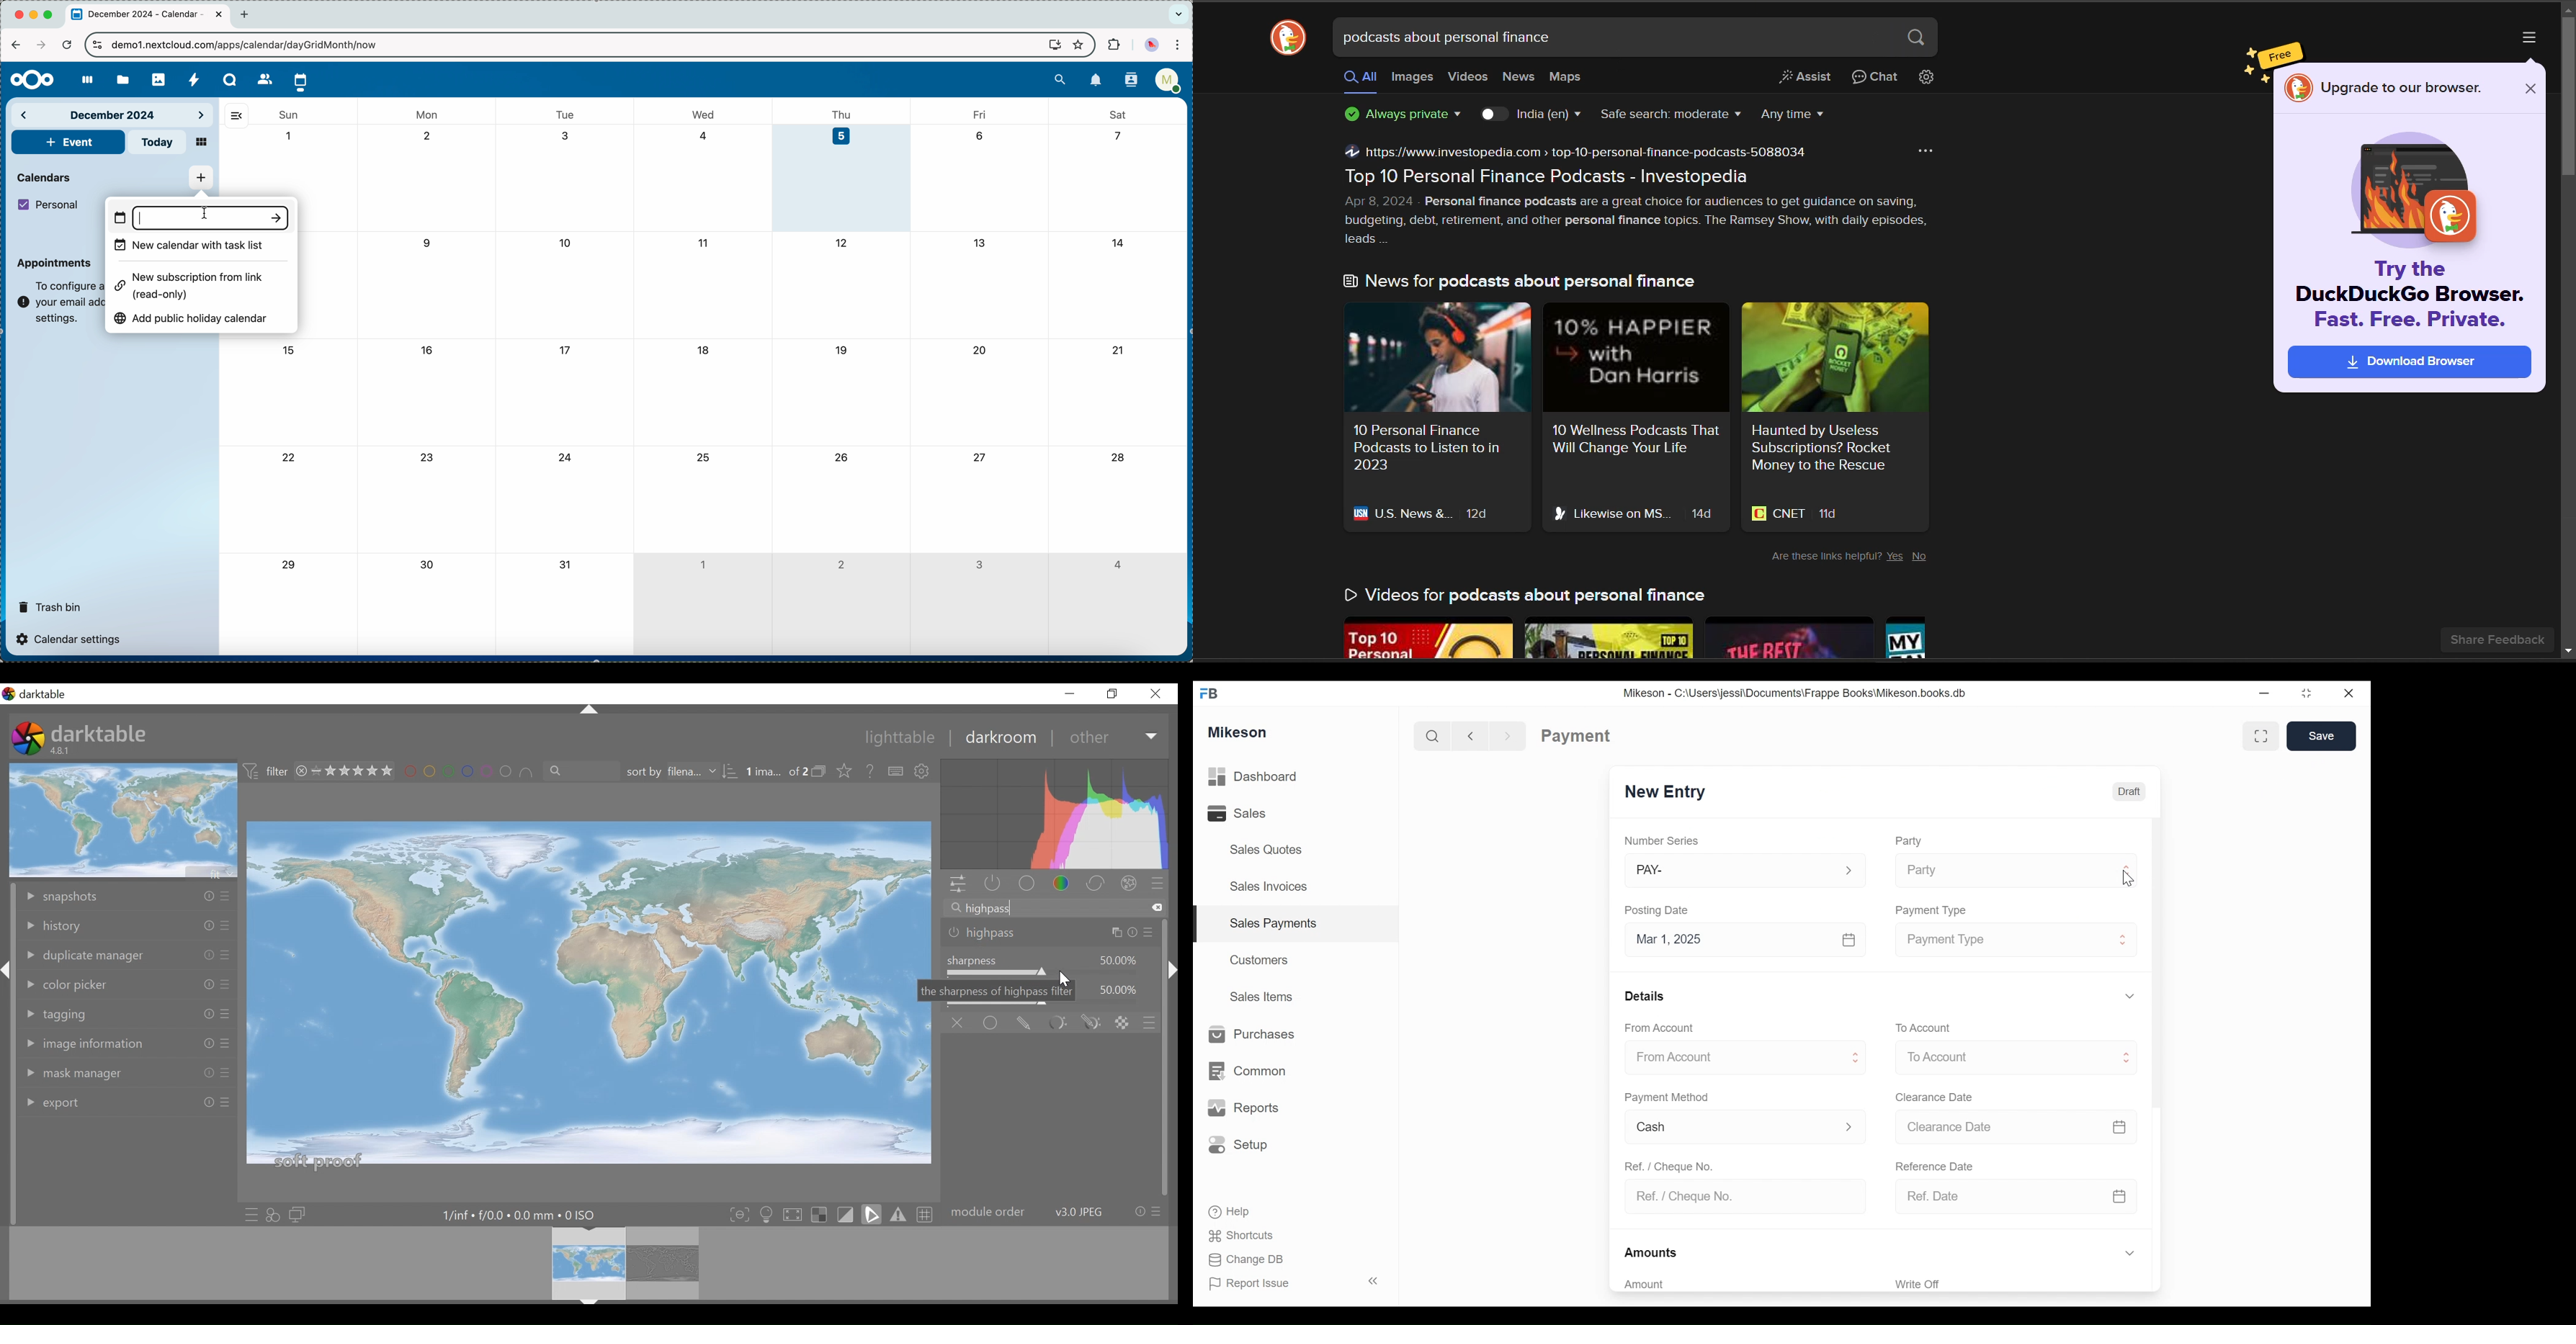  I want to click on restore, so click(1114, 694).